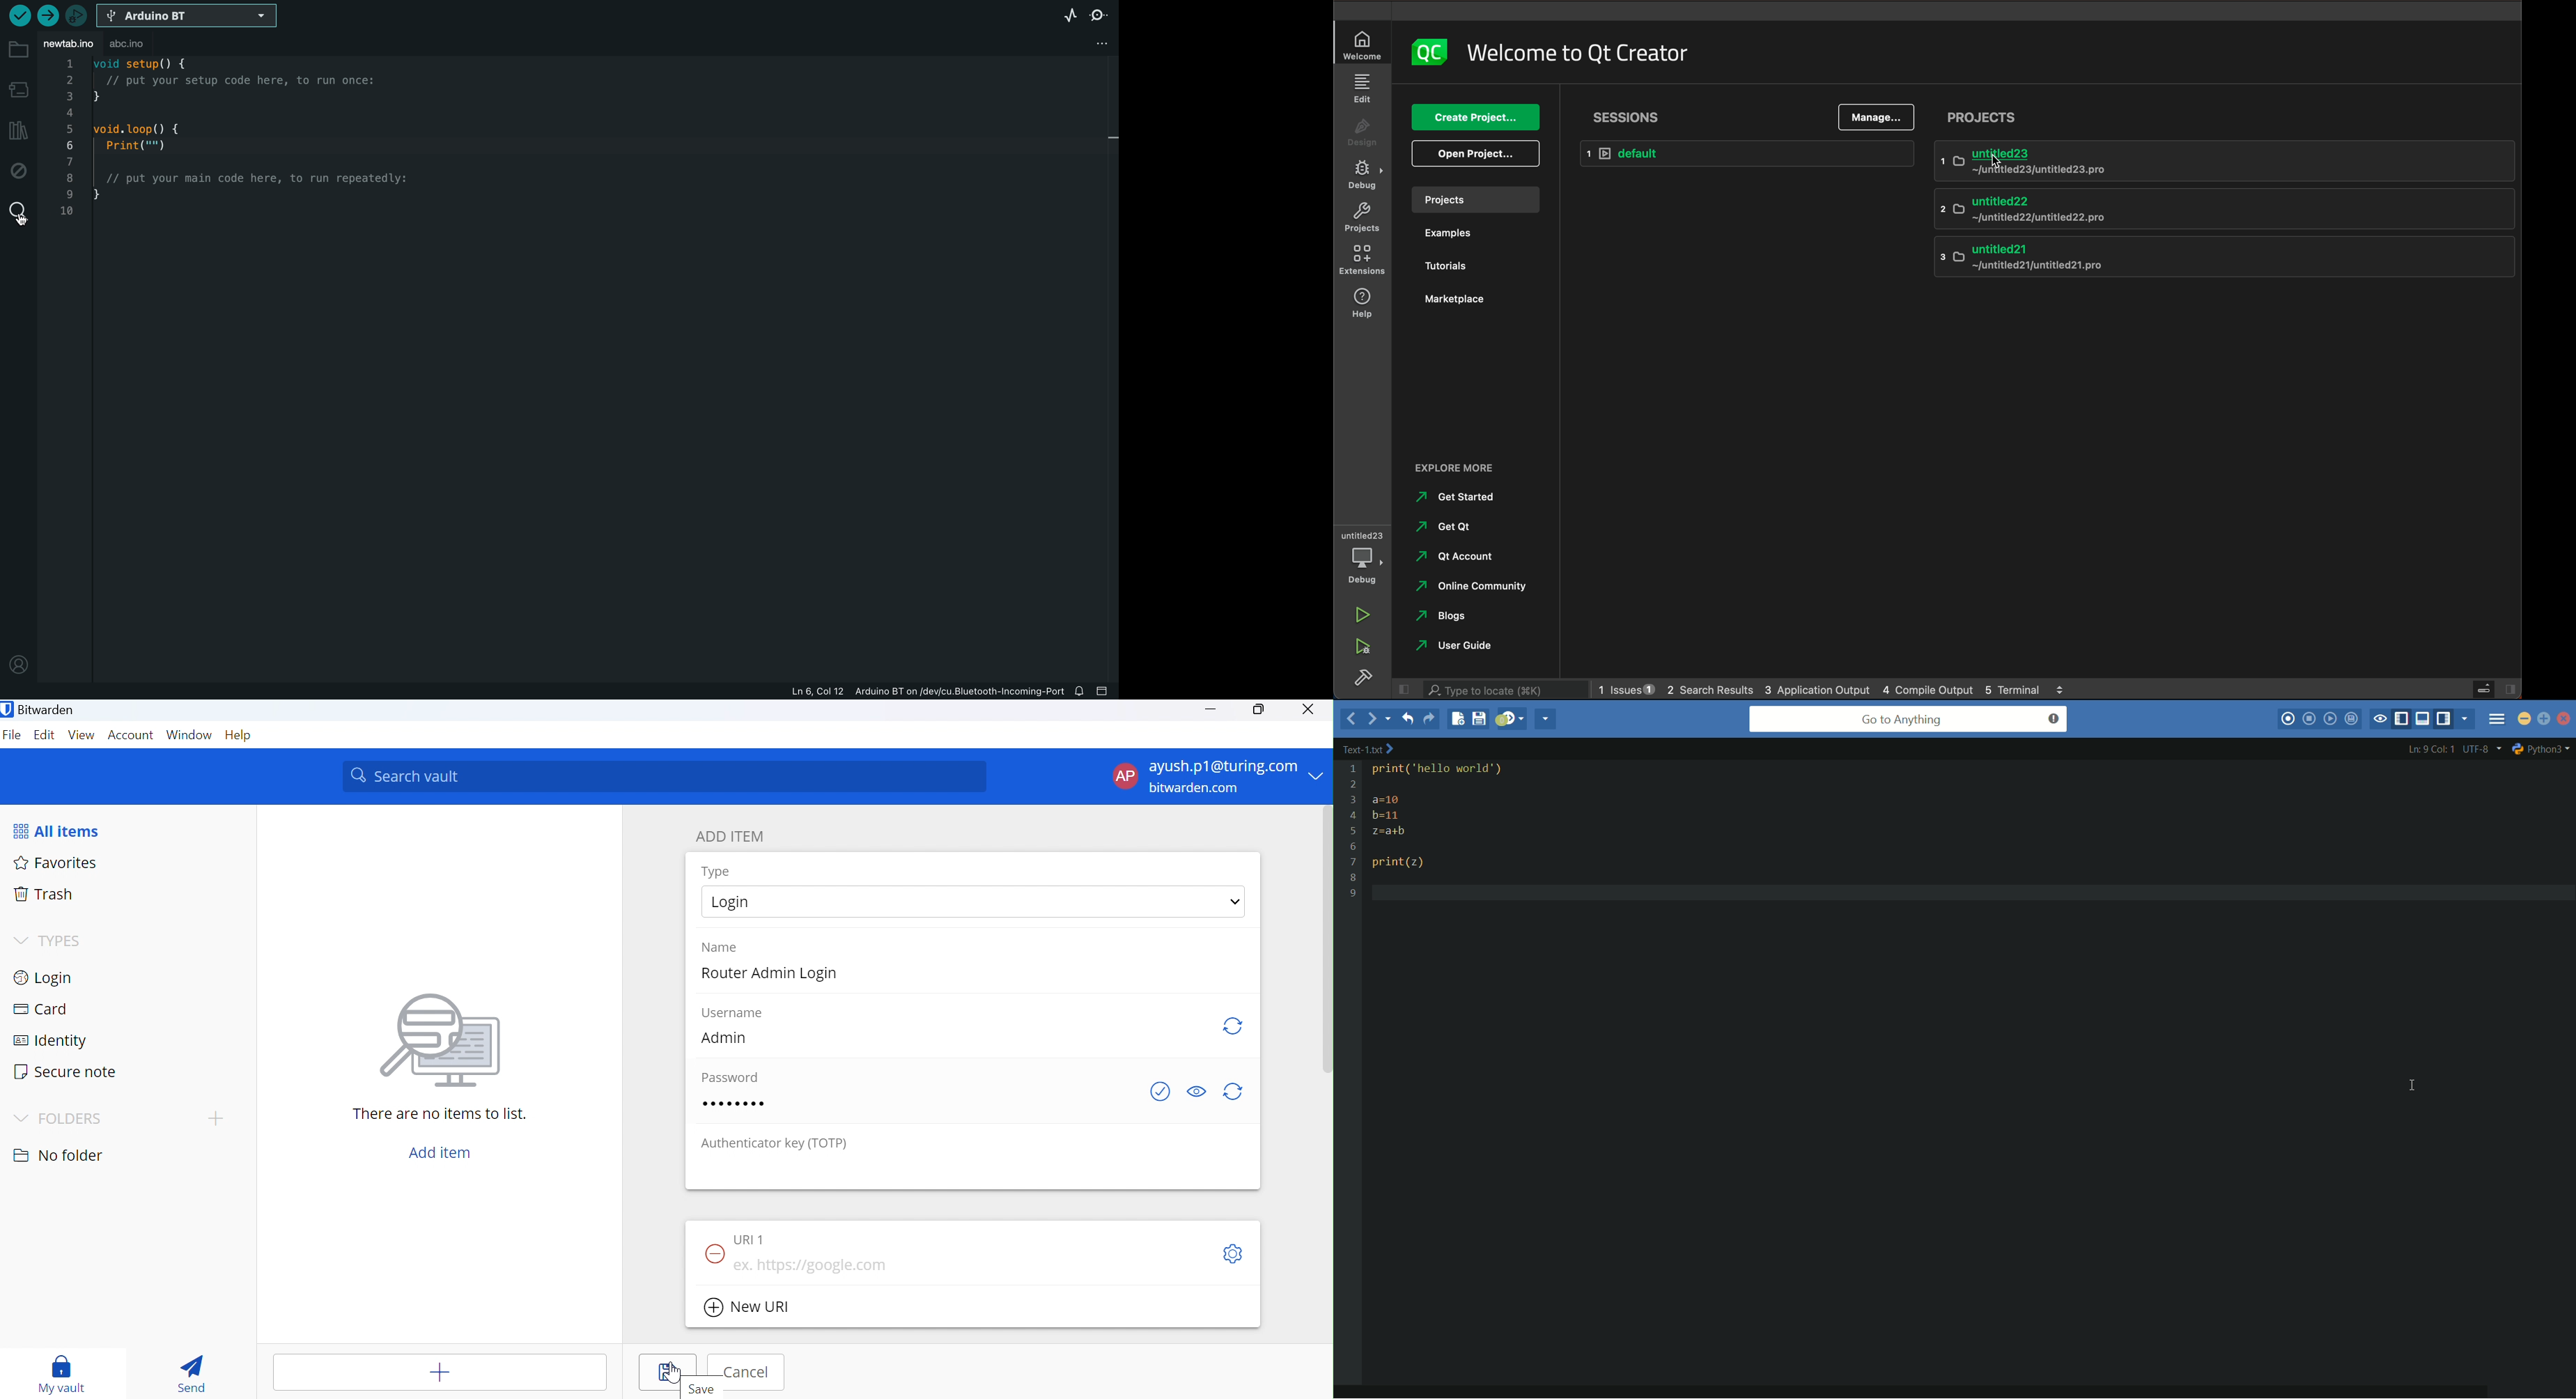 The width and height of the screenshot is (2576, 1400). What do you see at coordinates (1217, 777) in the screenshot?
I see `account menu` at bounding box center [1217, 777].